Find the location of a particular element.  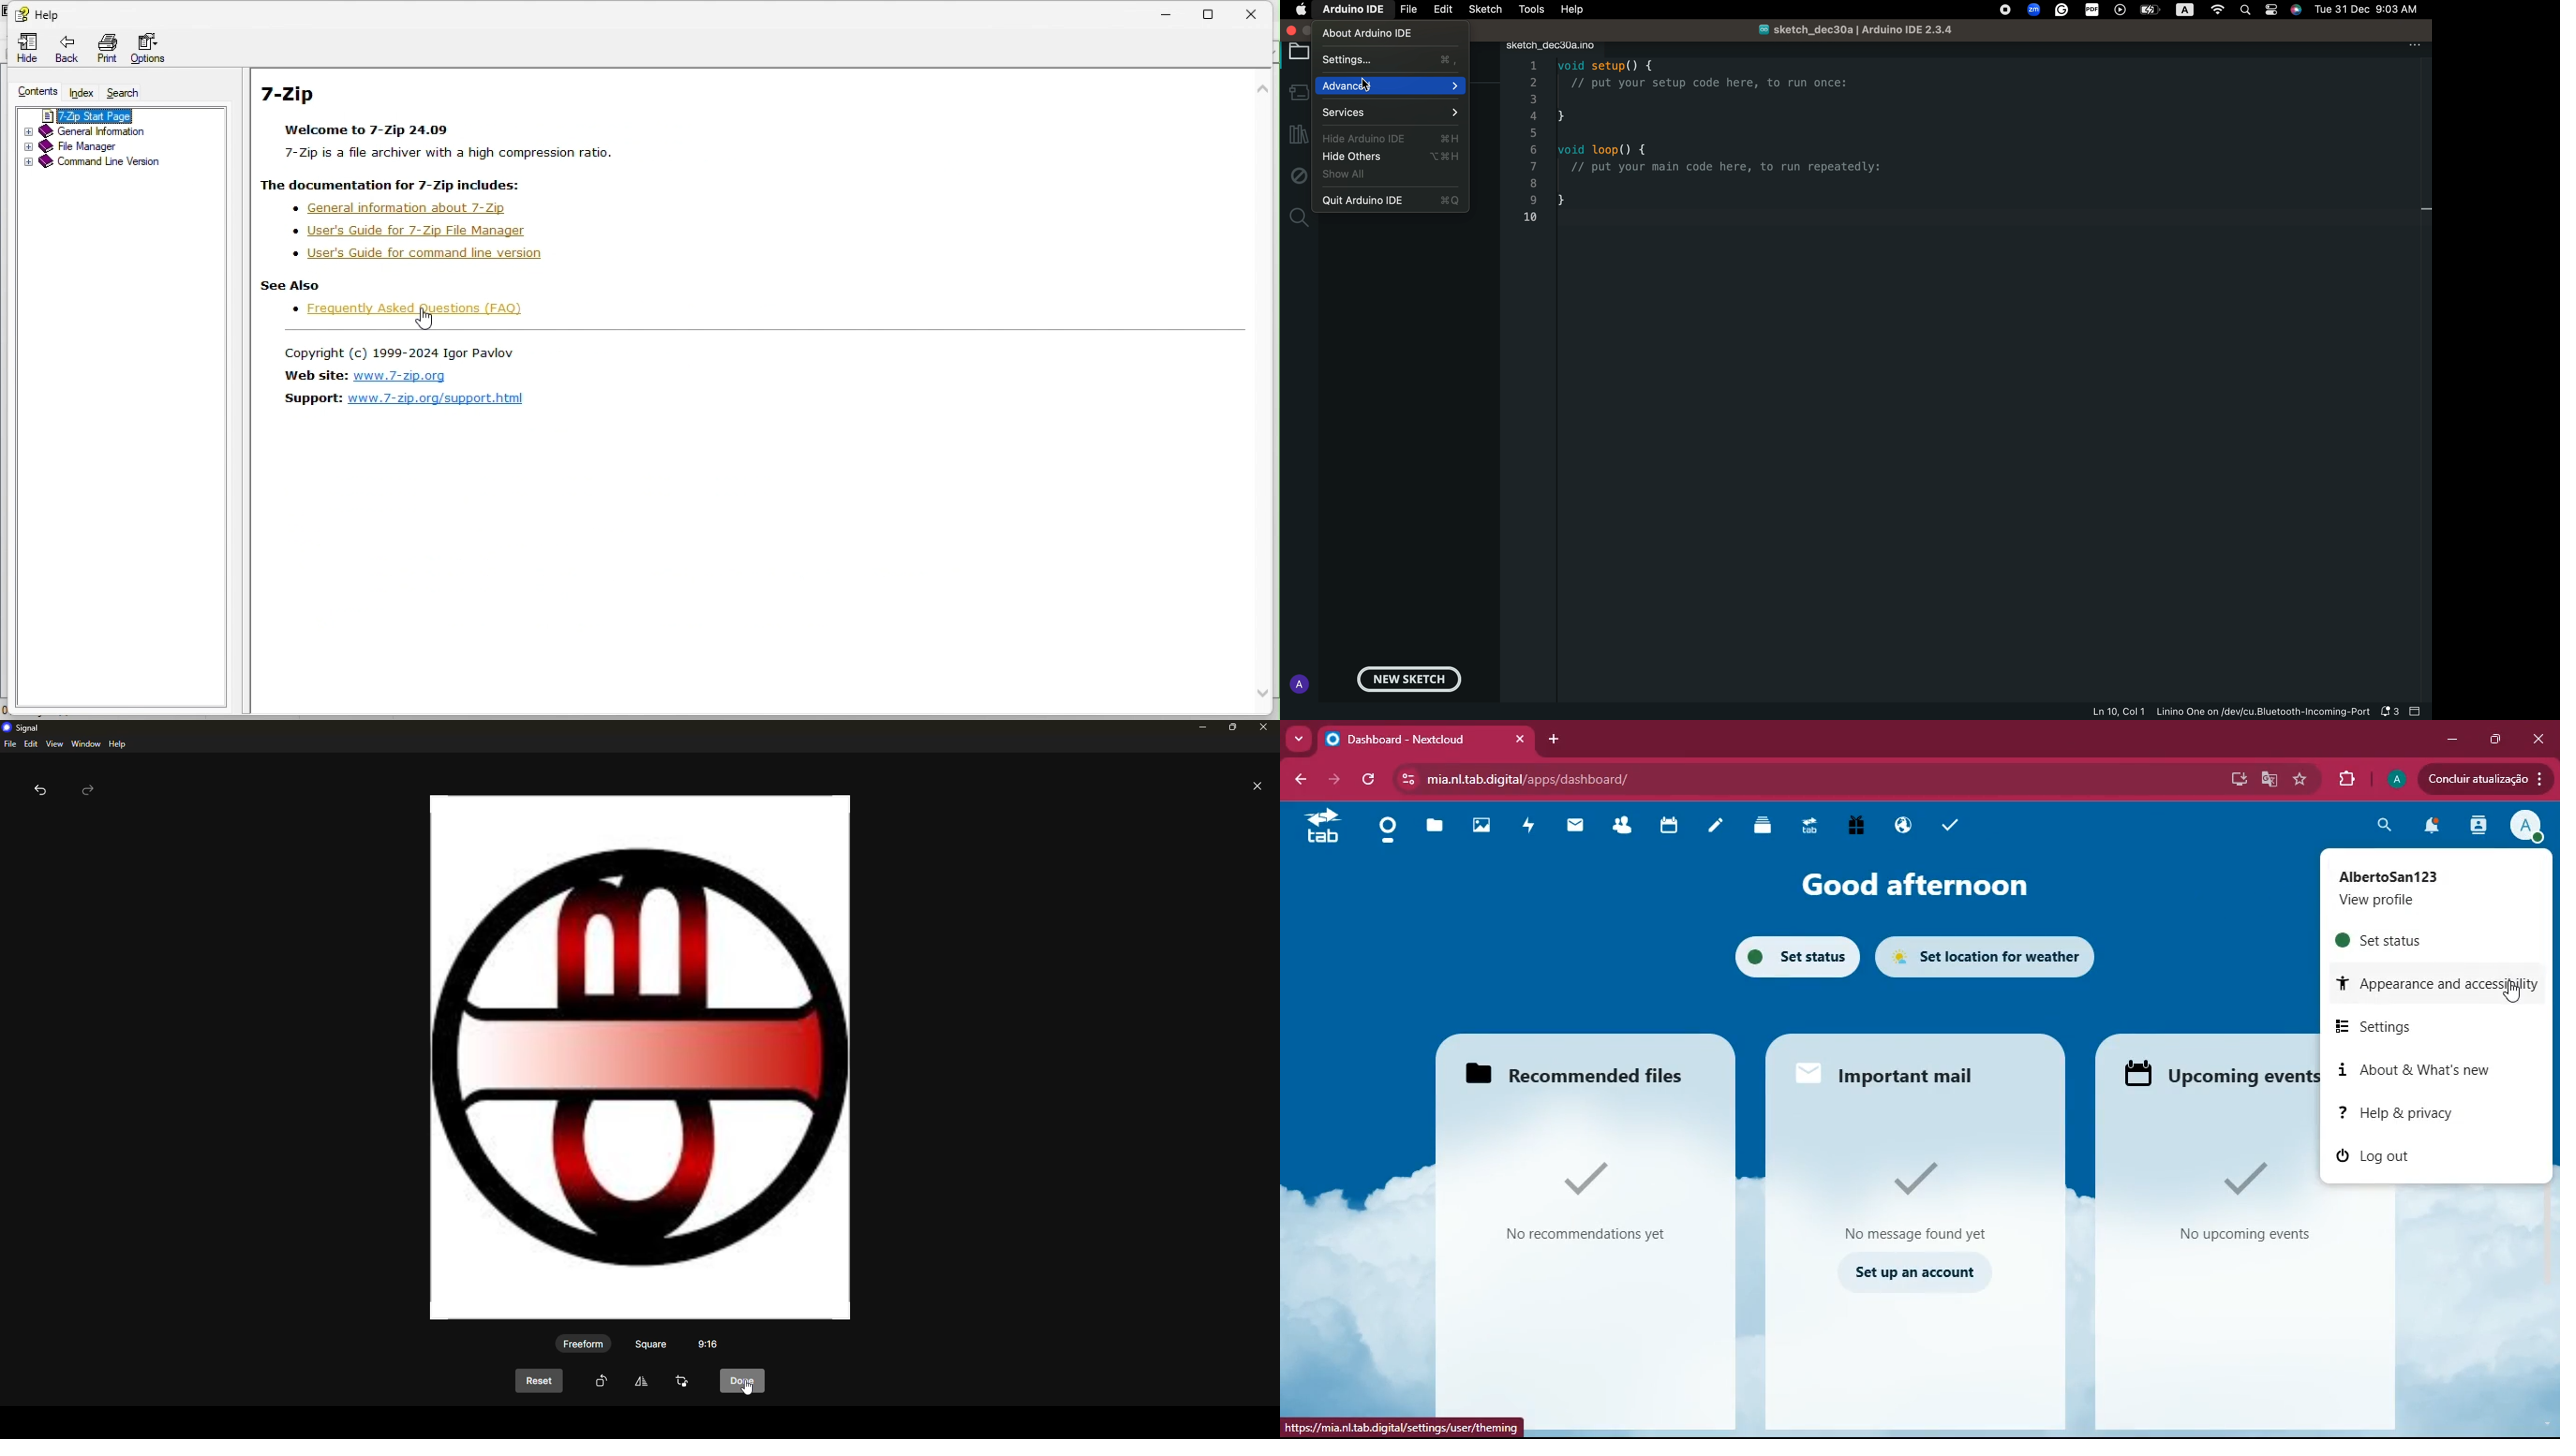

add tab is located at coordinates (1555, 741).